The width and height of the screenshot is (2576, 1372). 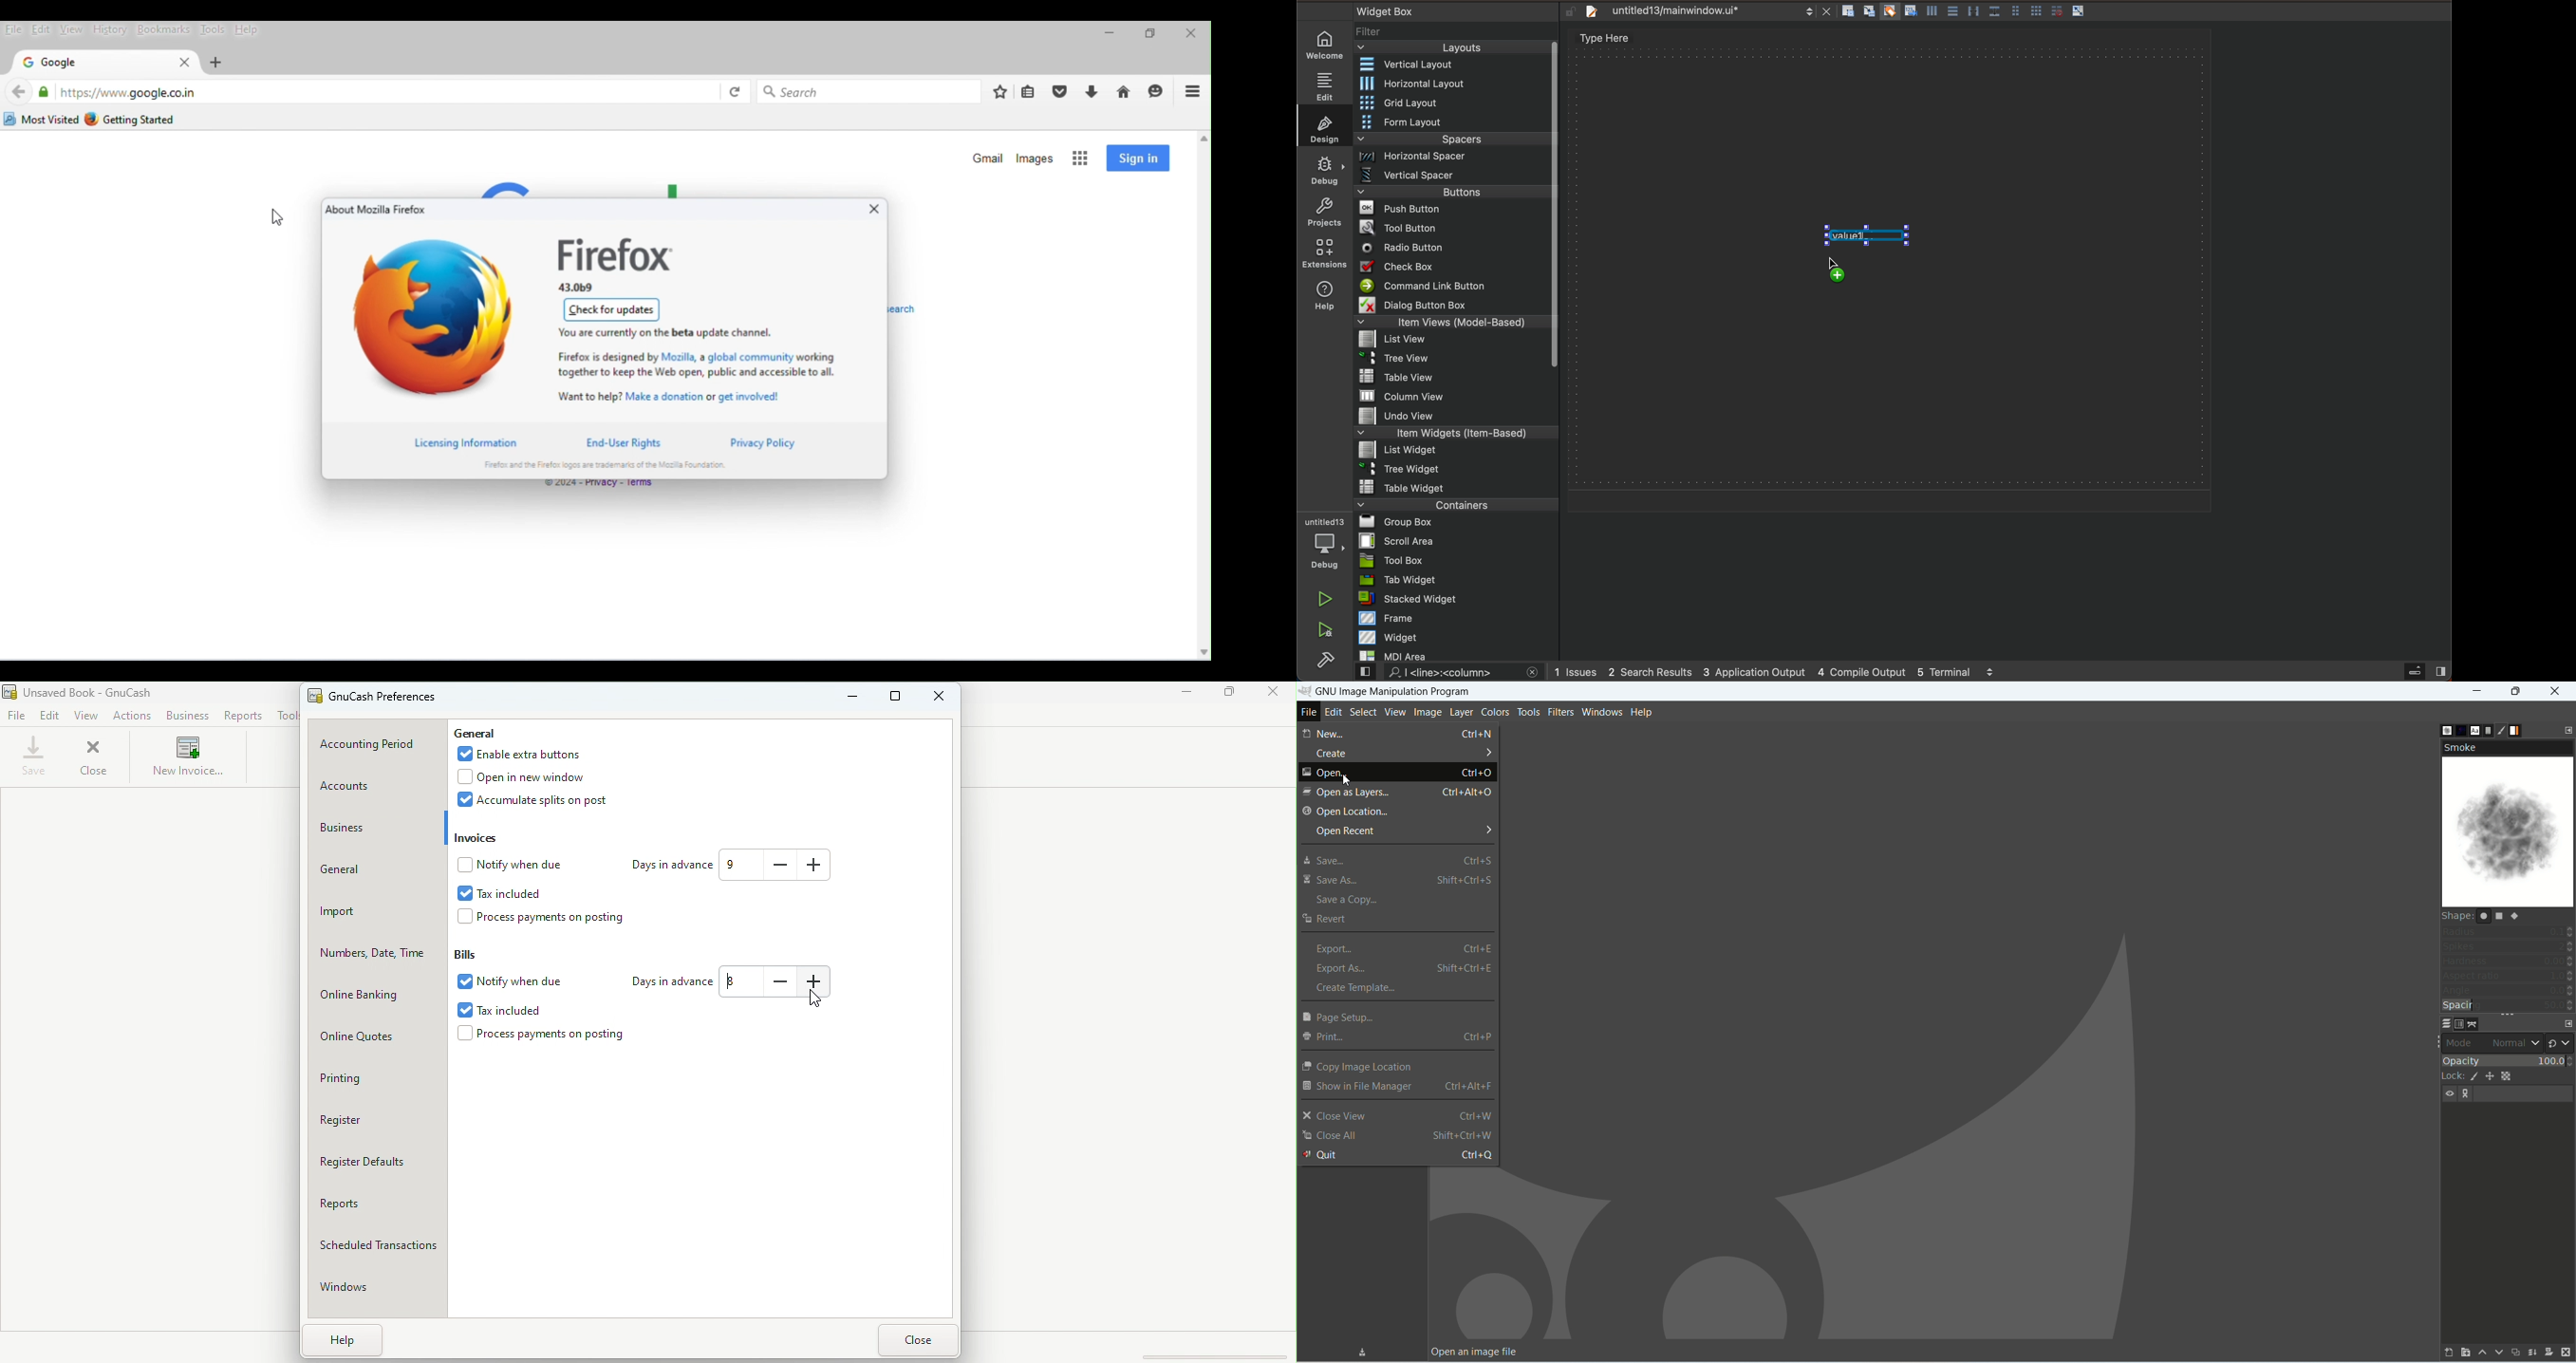 I want to click on tool box, so click(x=1456, y=560).